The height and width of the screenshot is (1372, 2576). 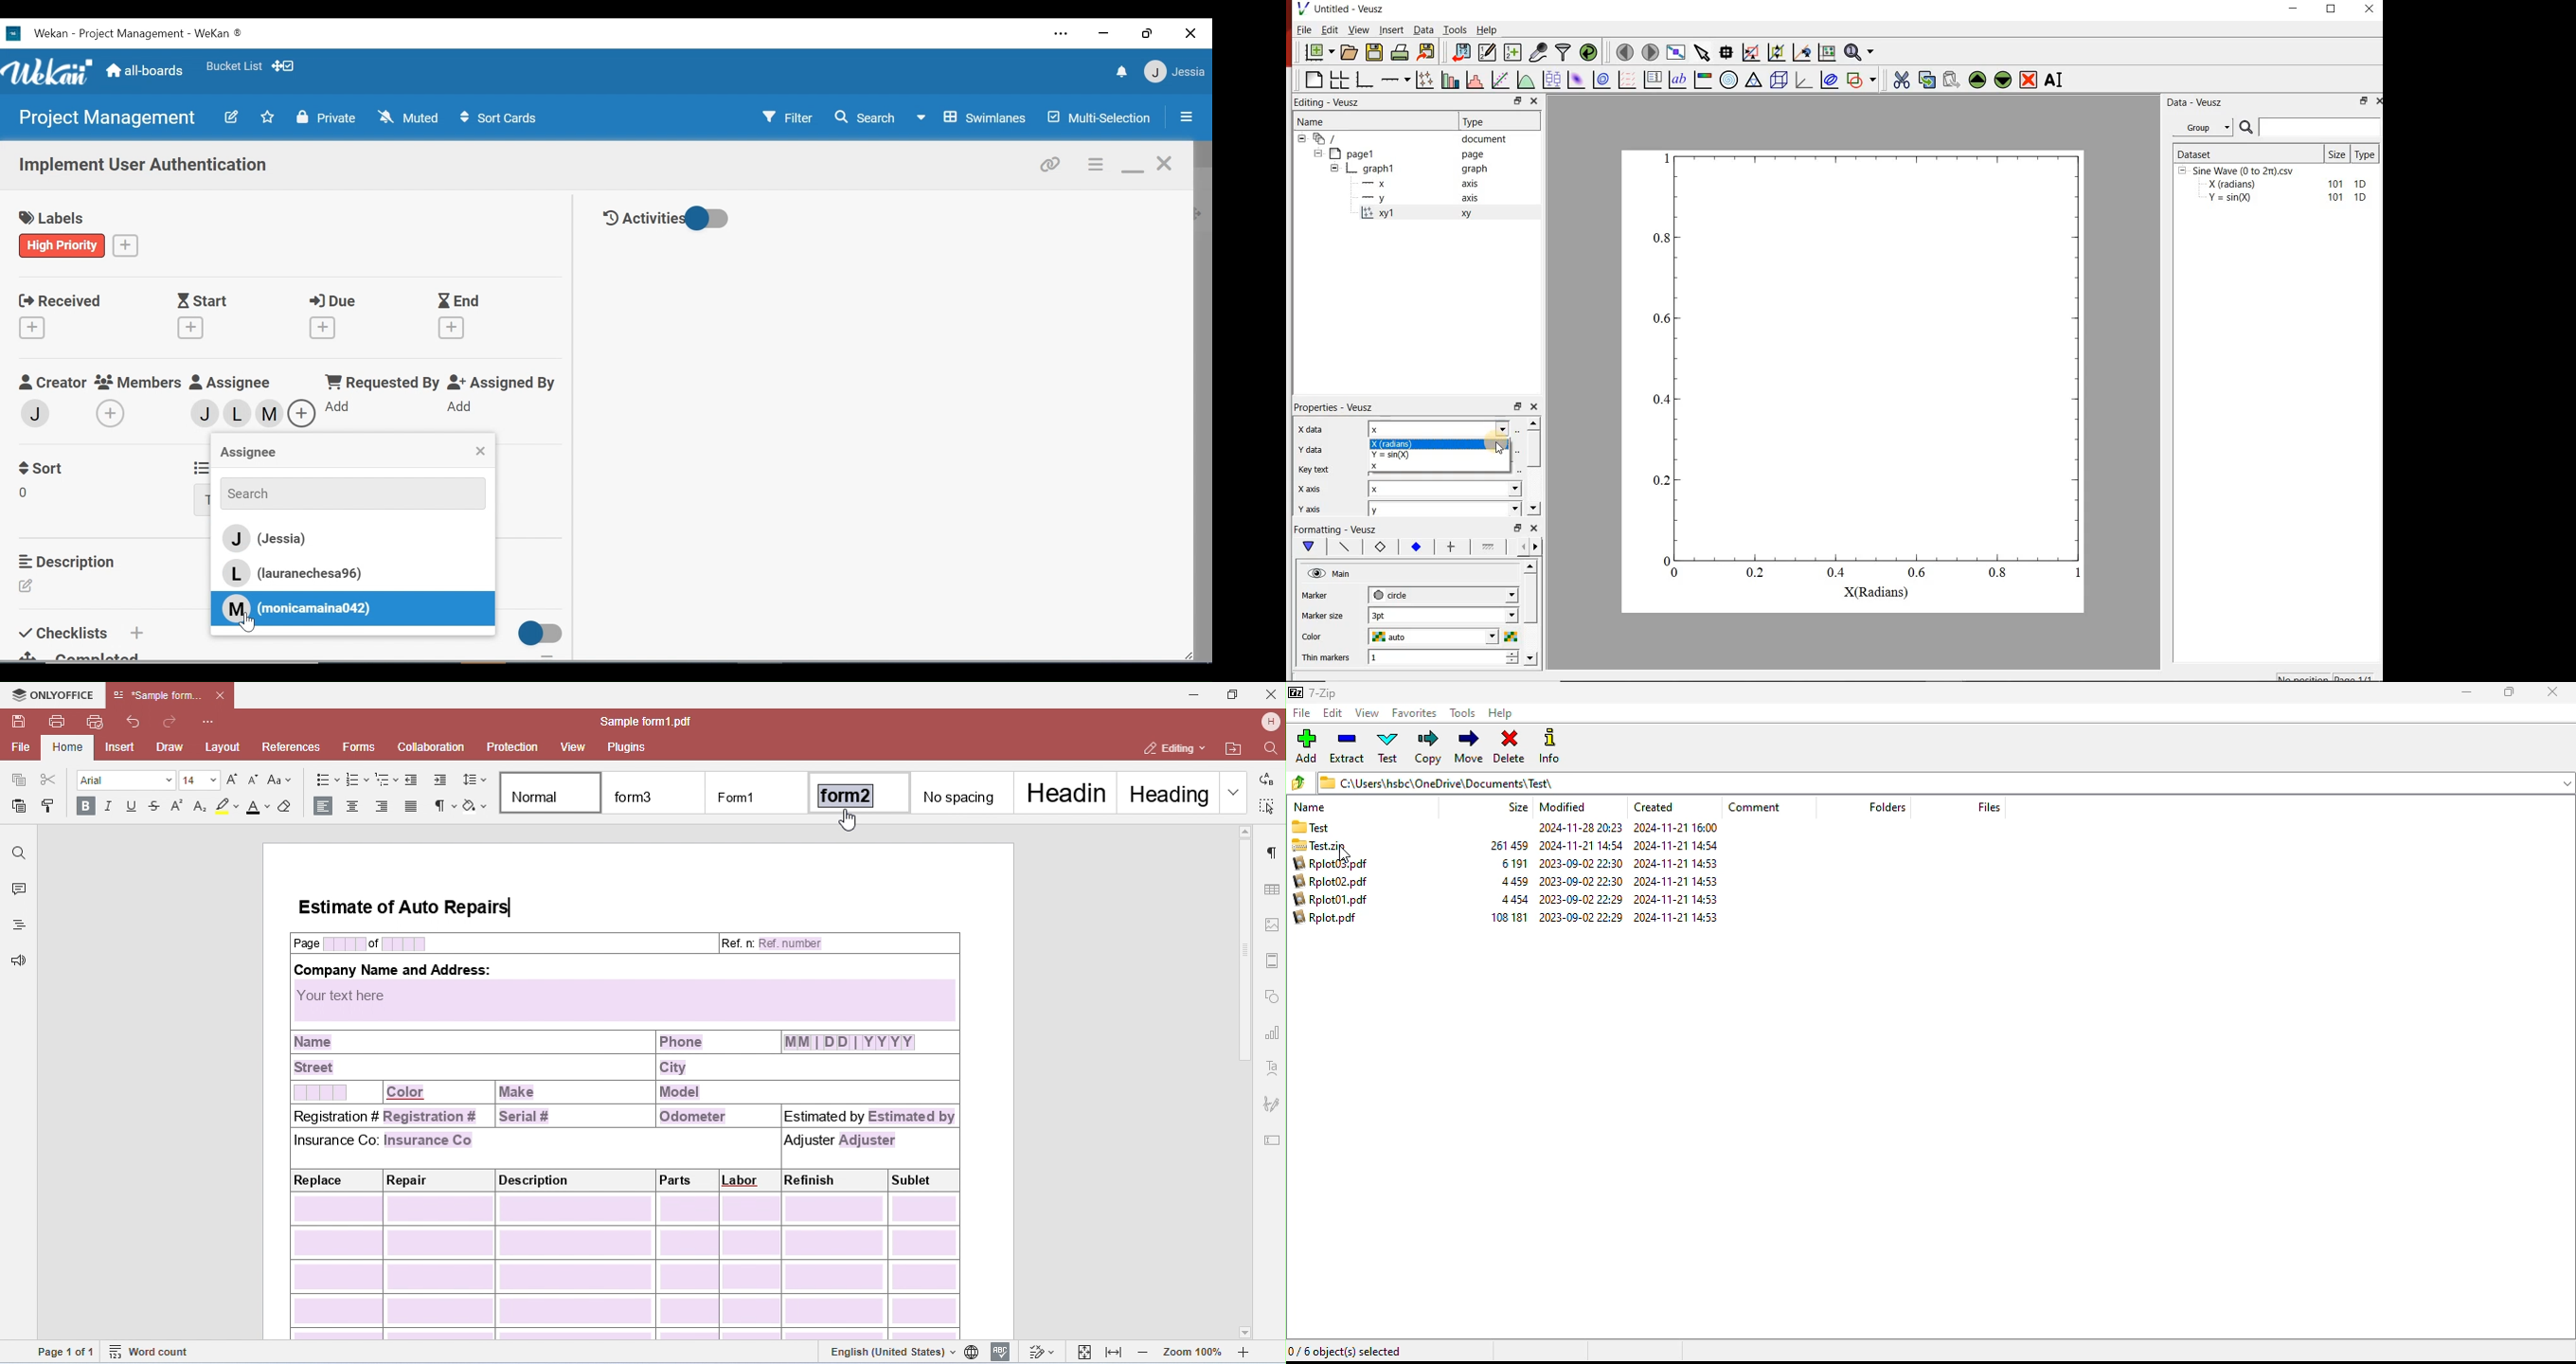 What do you see at coordinates (1590, 52) in the screenshot?
I see `reload linked datasets` at bounding box center [1590, 52].